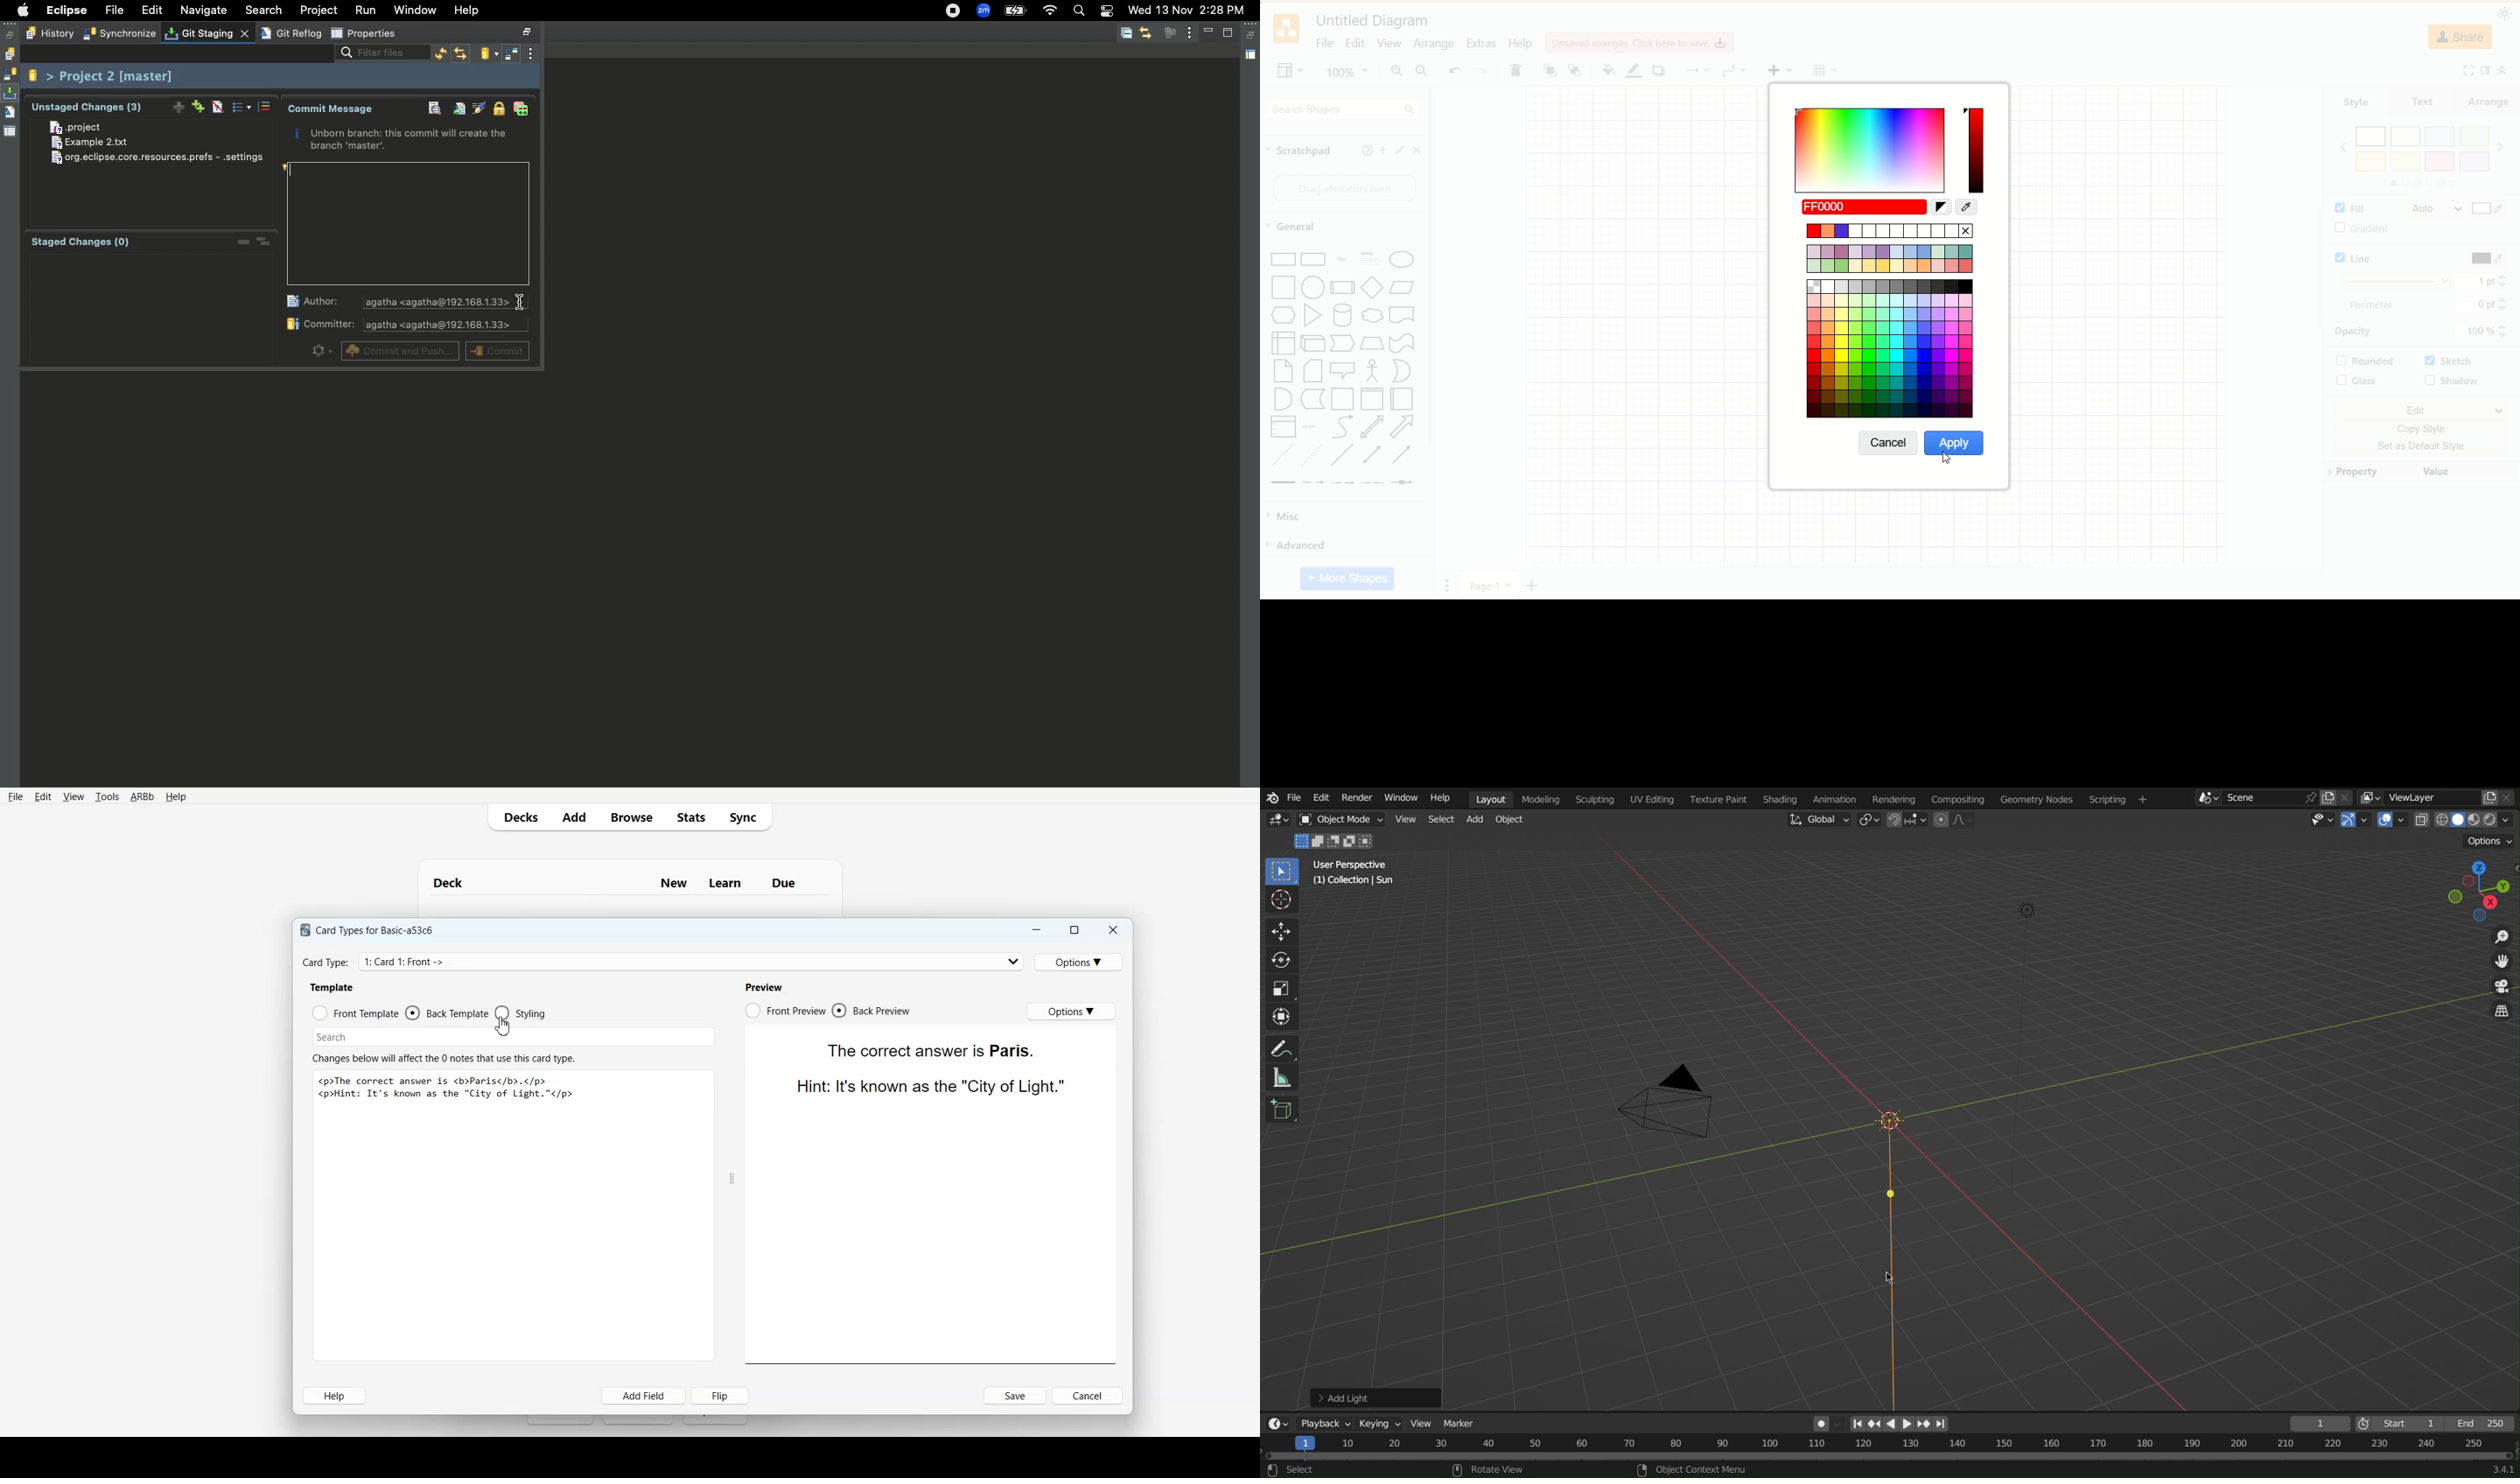 The height and width of the screenshot is (1484, 2520). Describe the element at coordinates (518, 817) in the screenshot. I see `Decks` at that location.